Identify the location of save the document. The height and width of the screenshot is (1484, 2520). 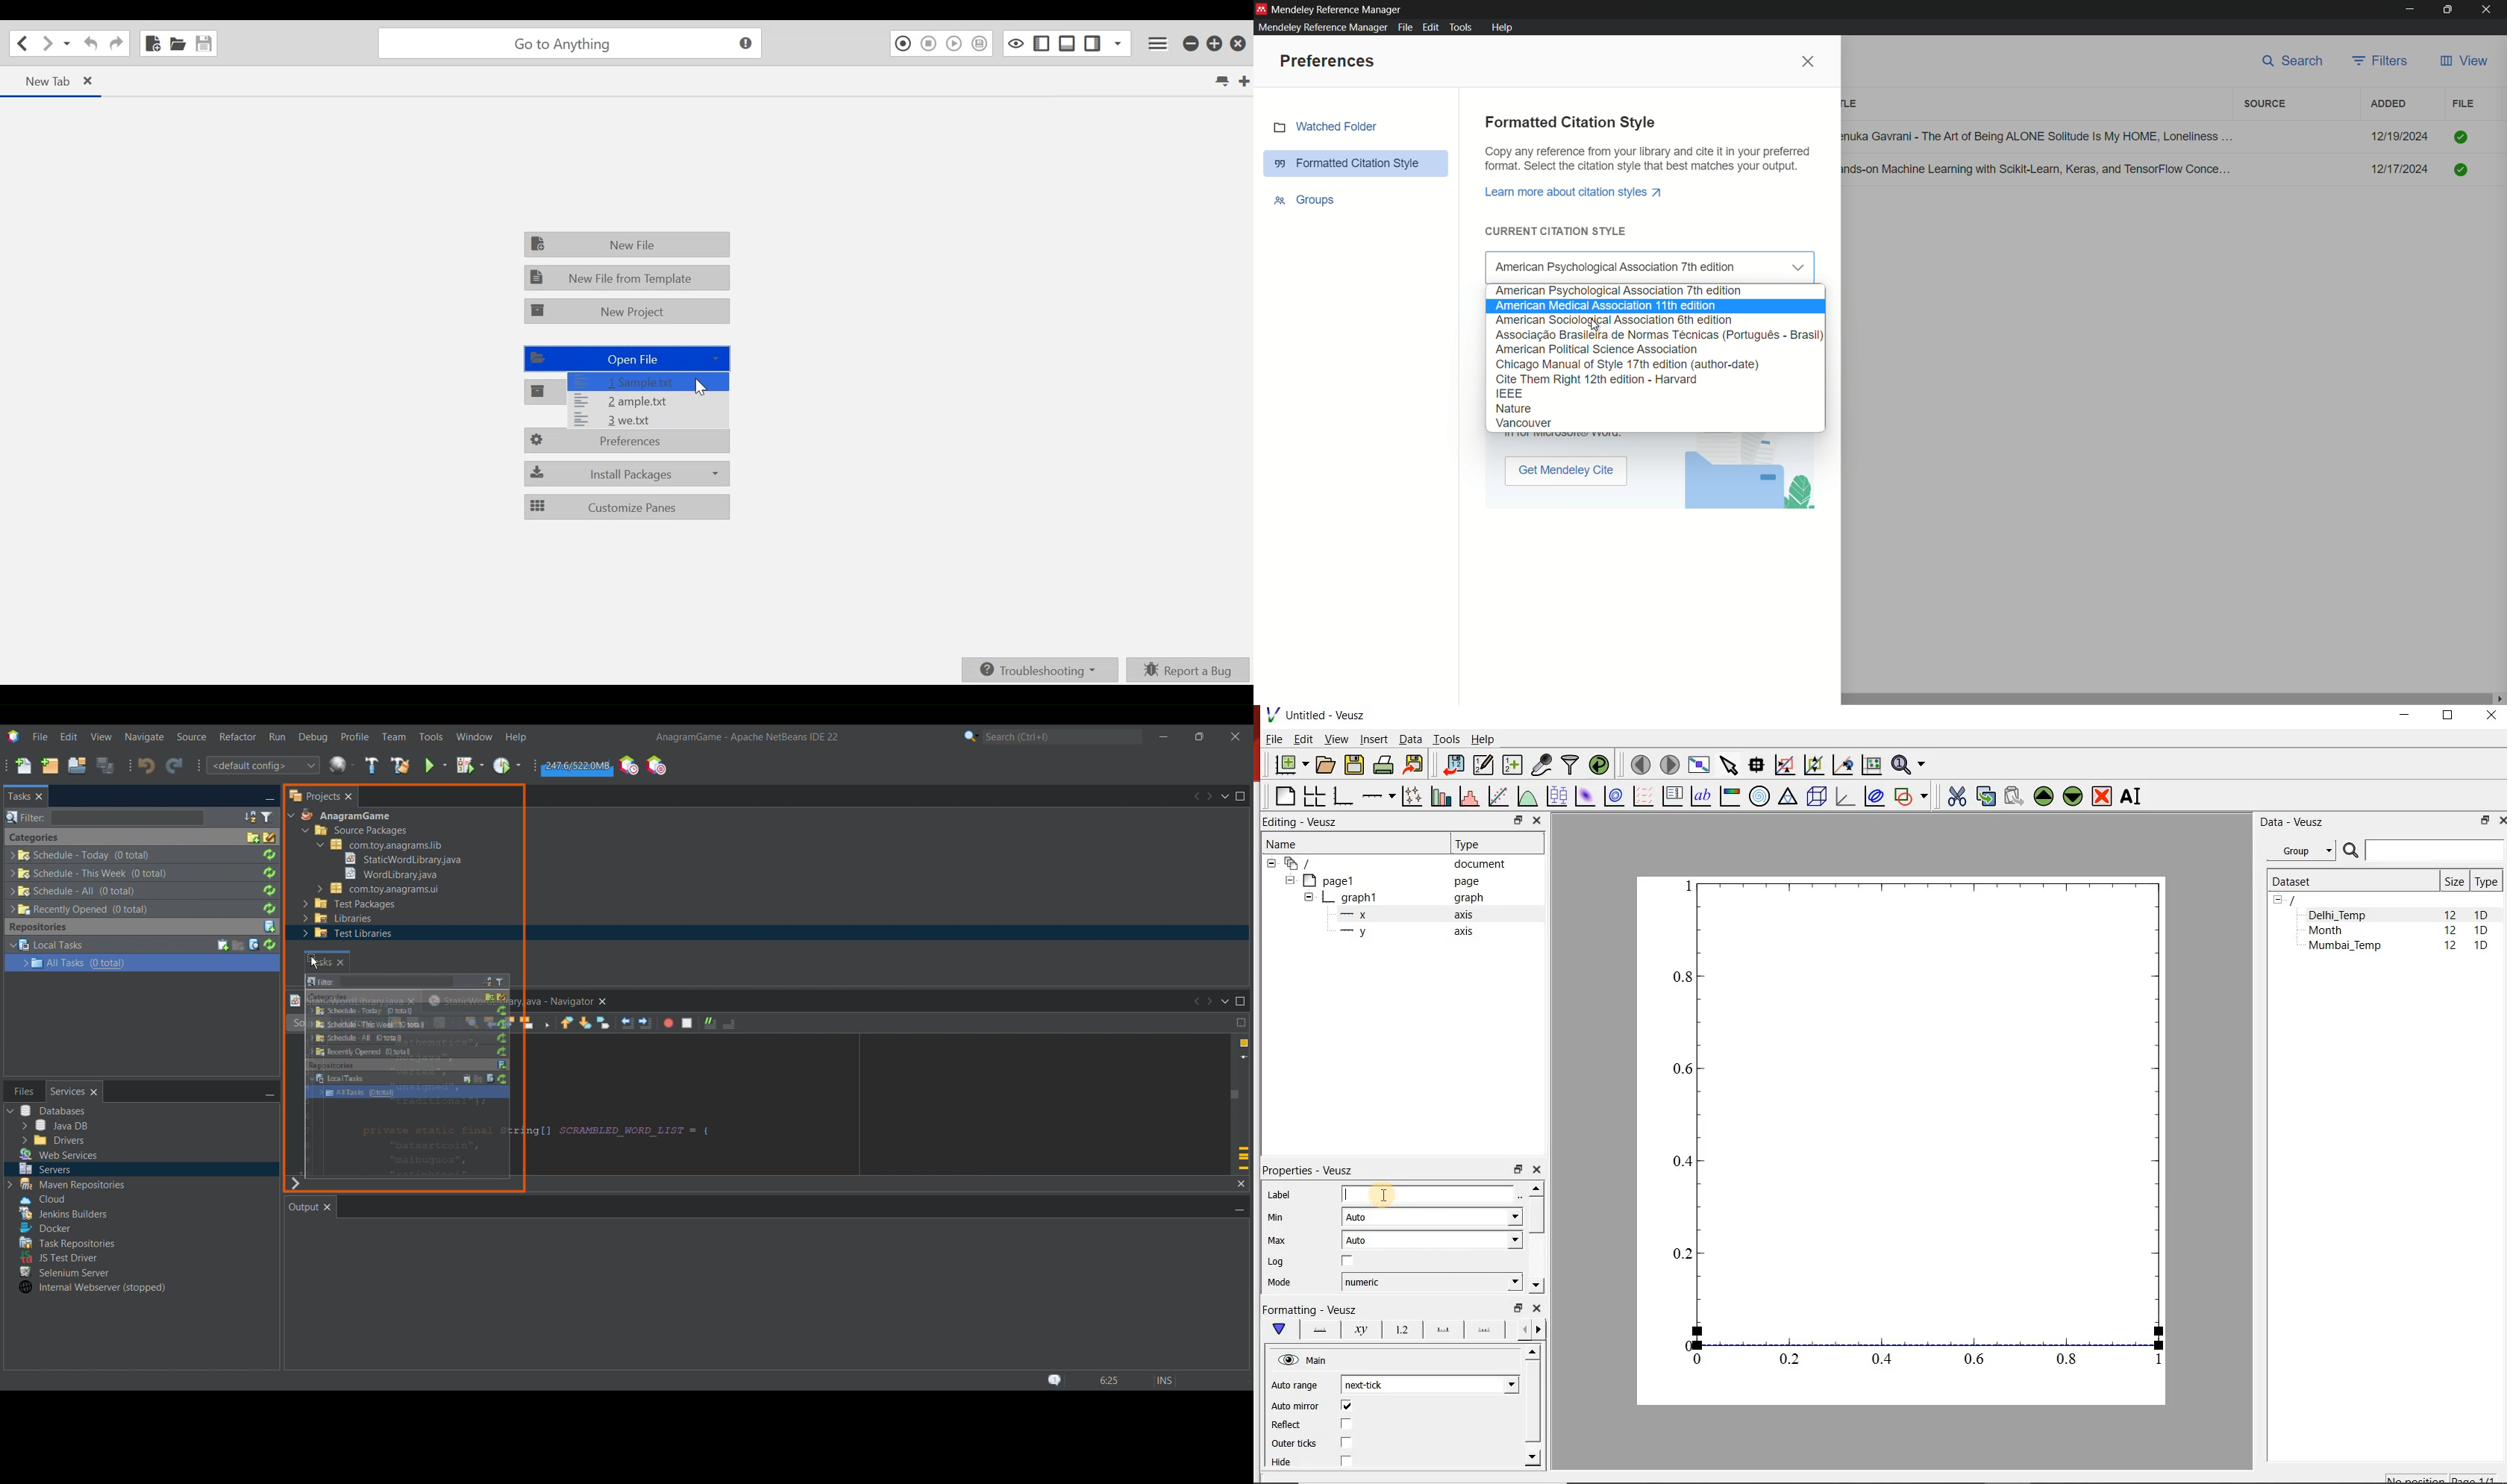
(1353, 766).